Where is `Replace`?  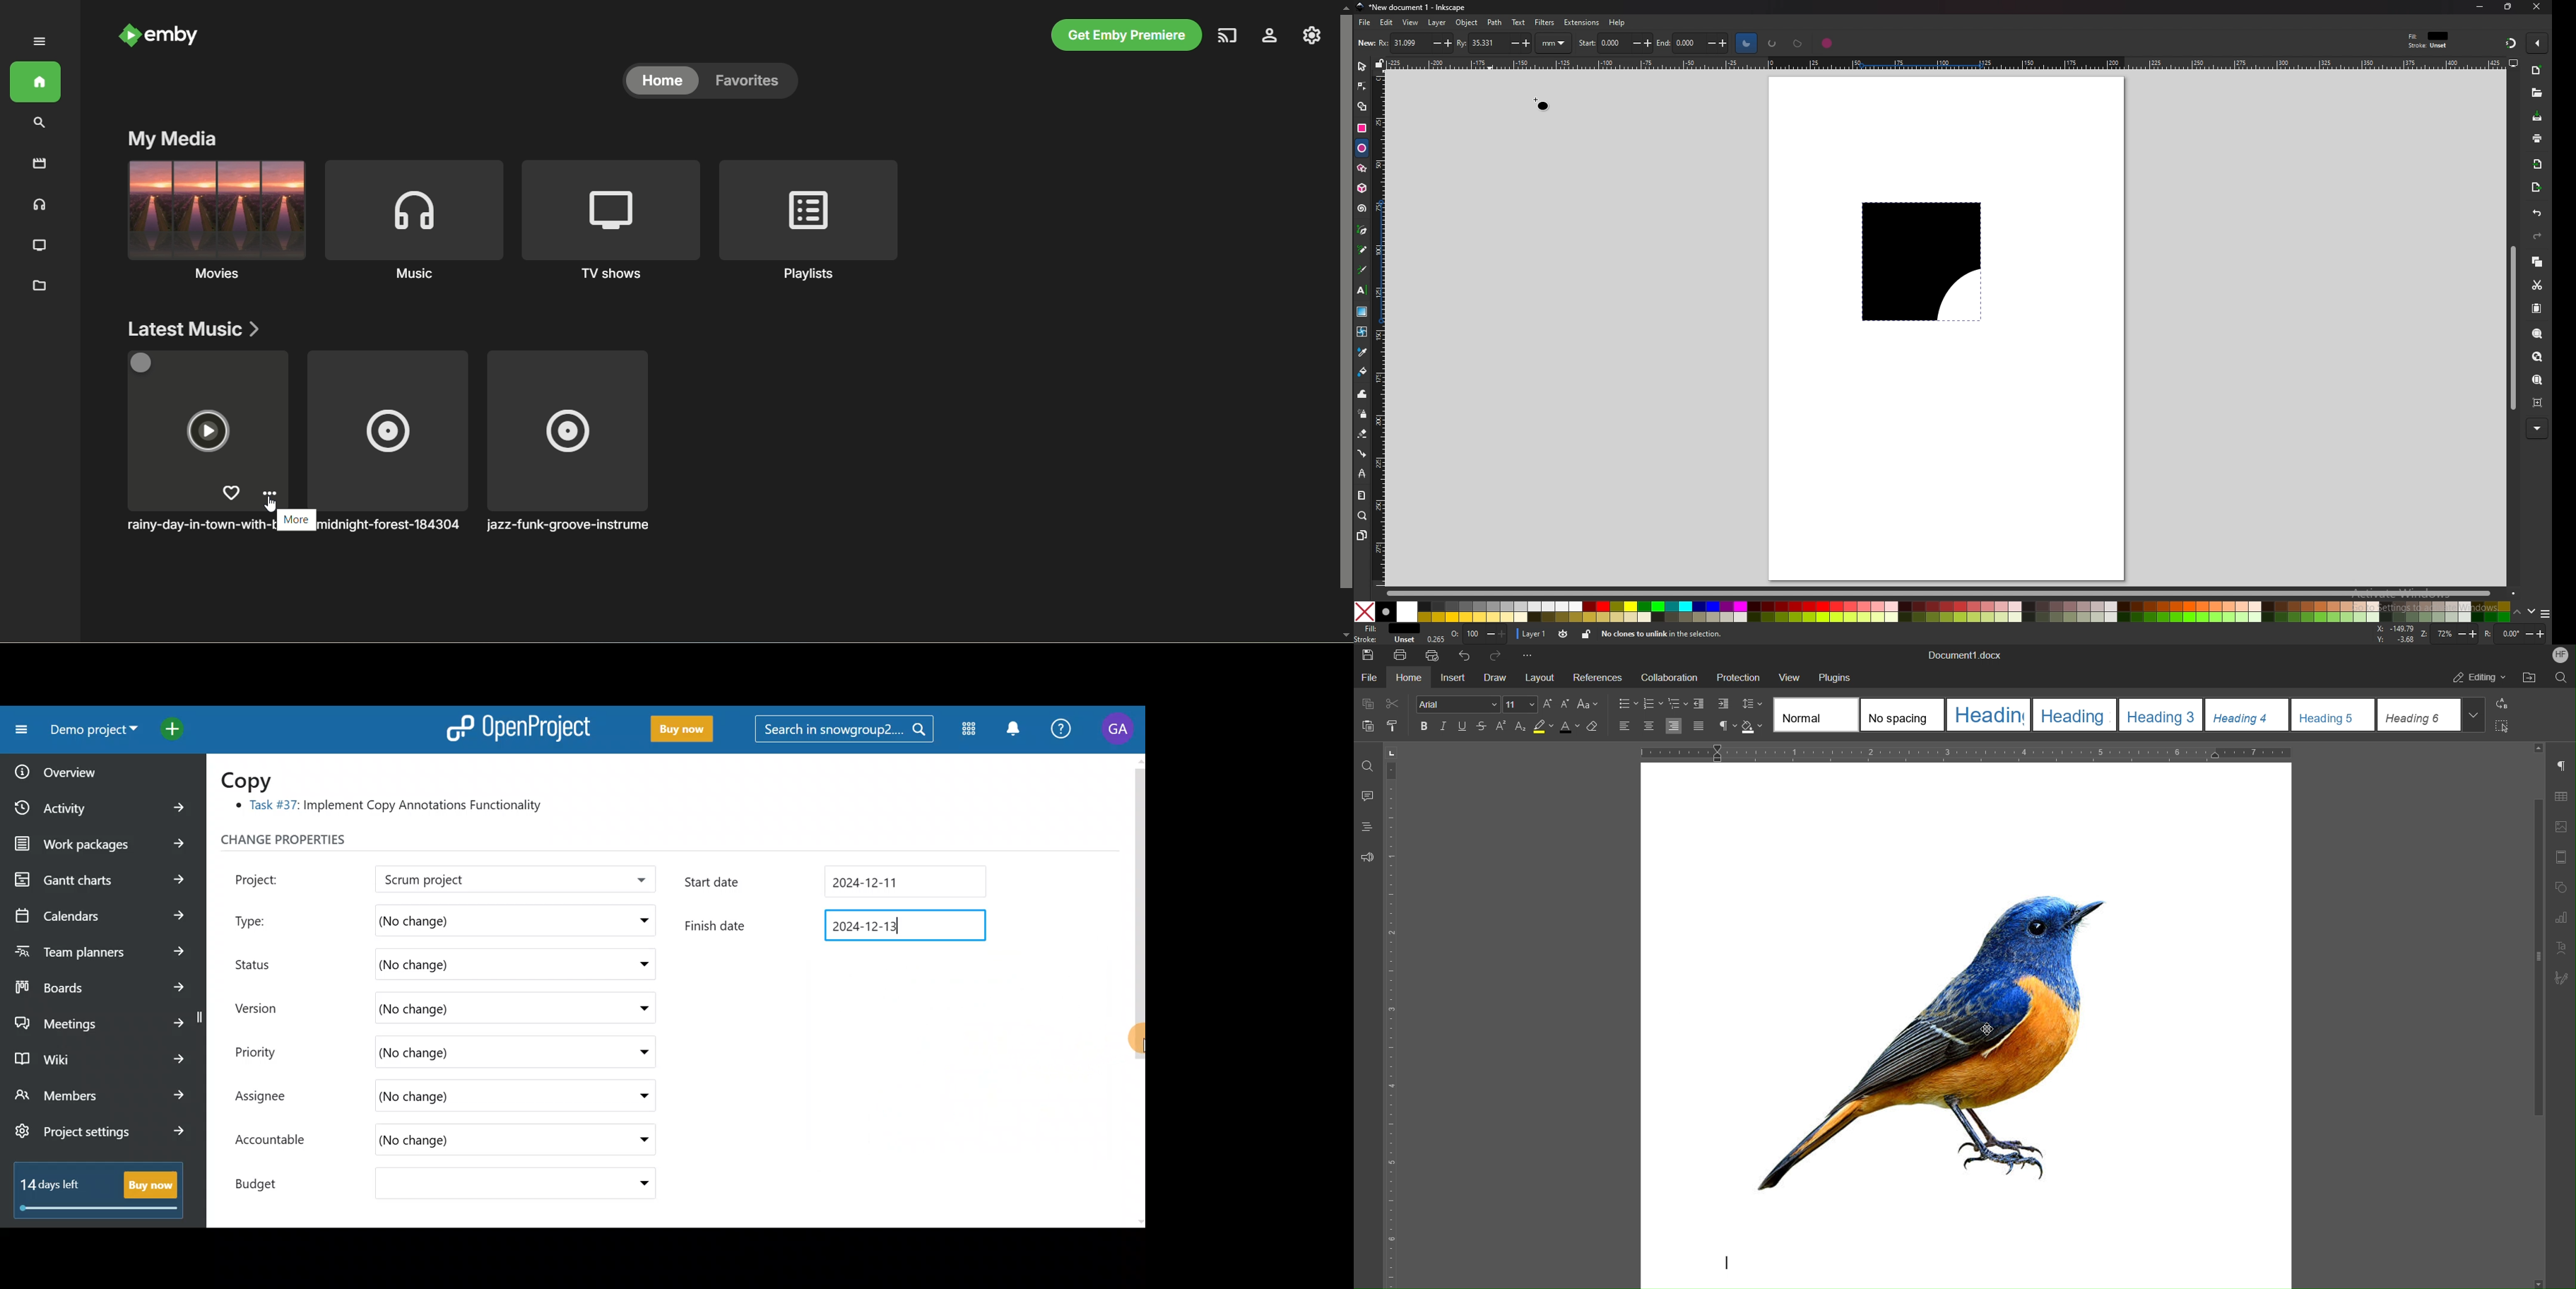 Replace is located at coordinates (2500, 704).